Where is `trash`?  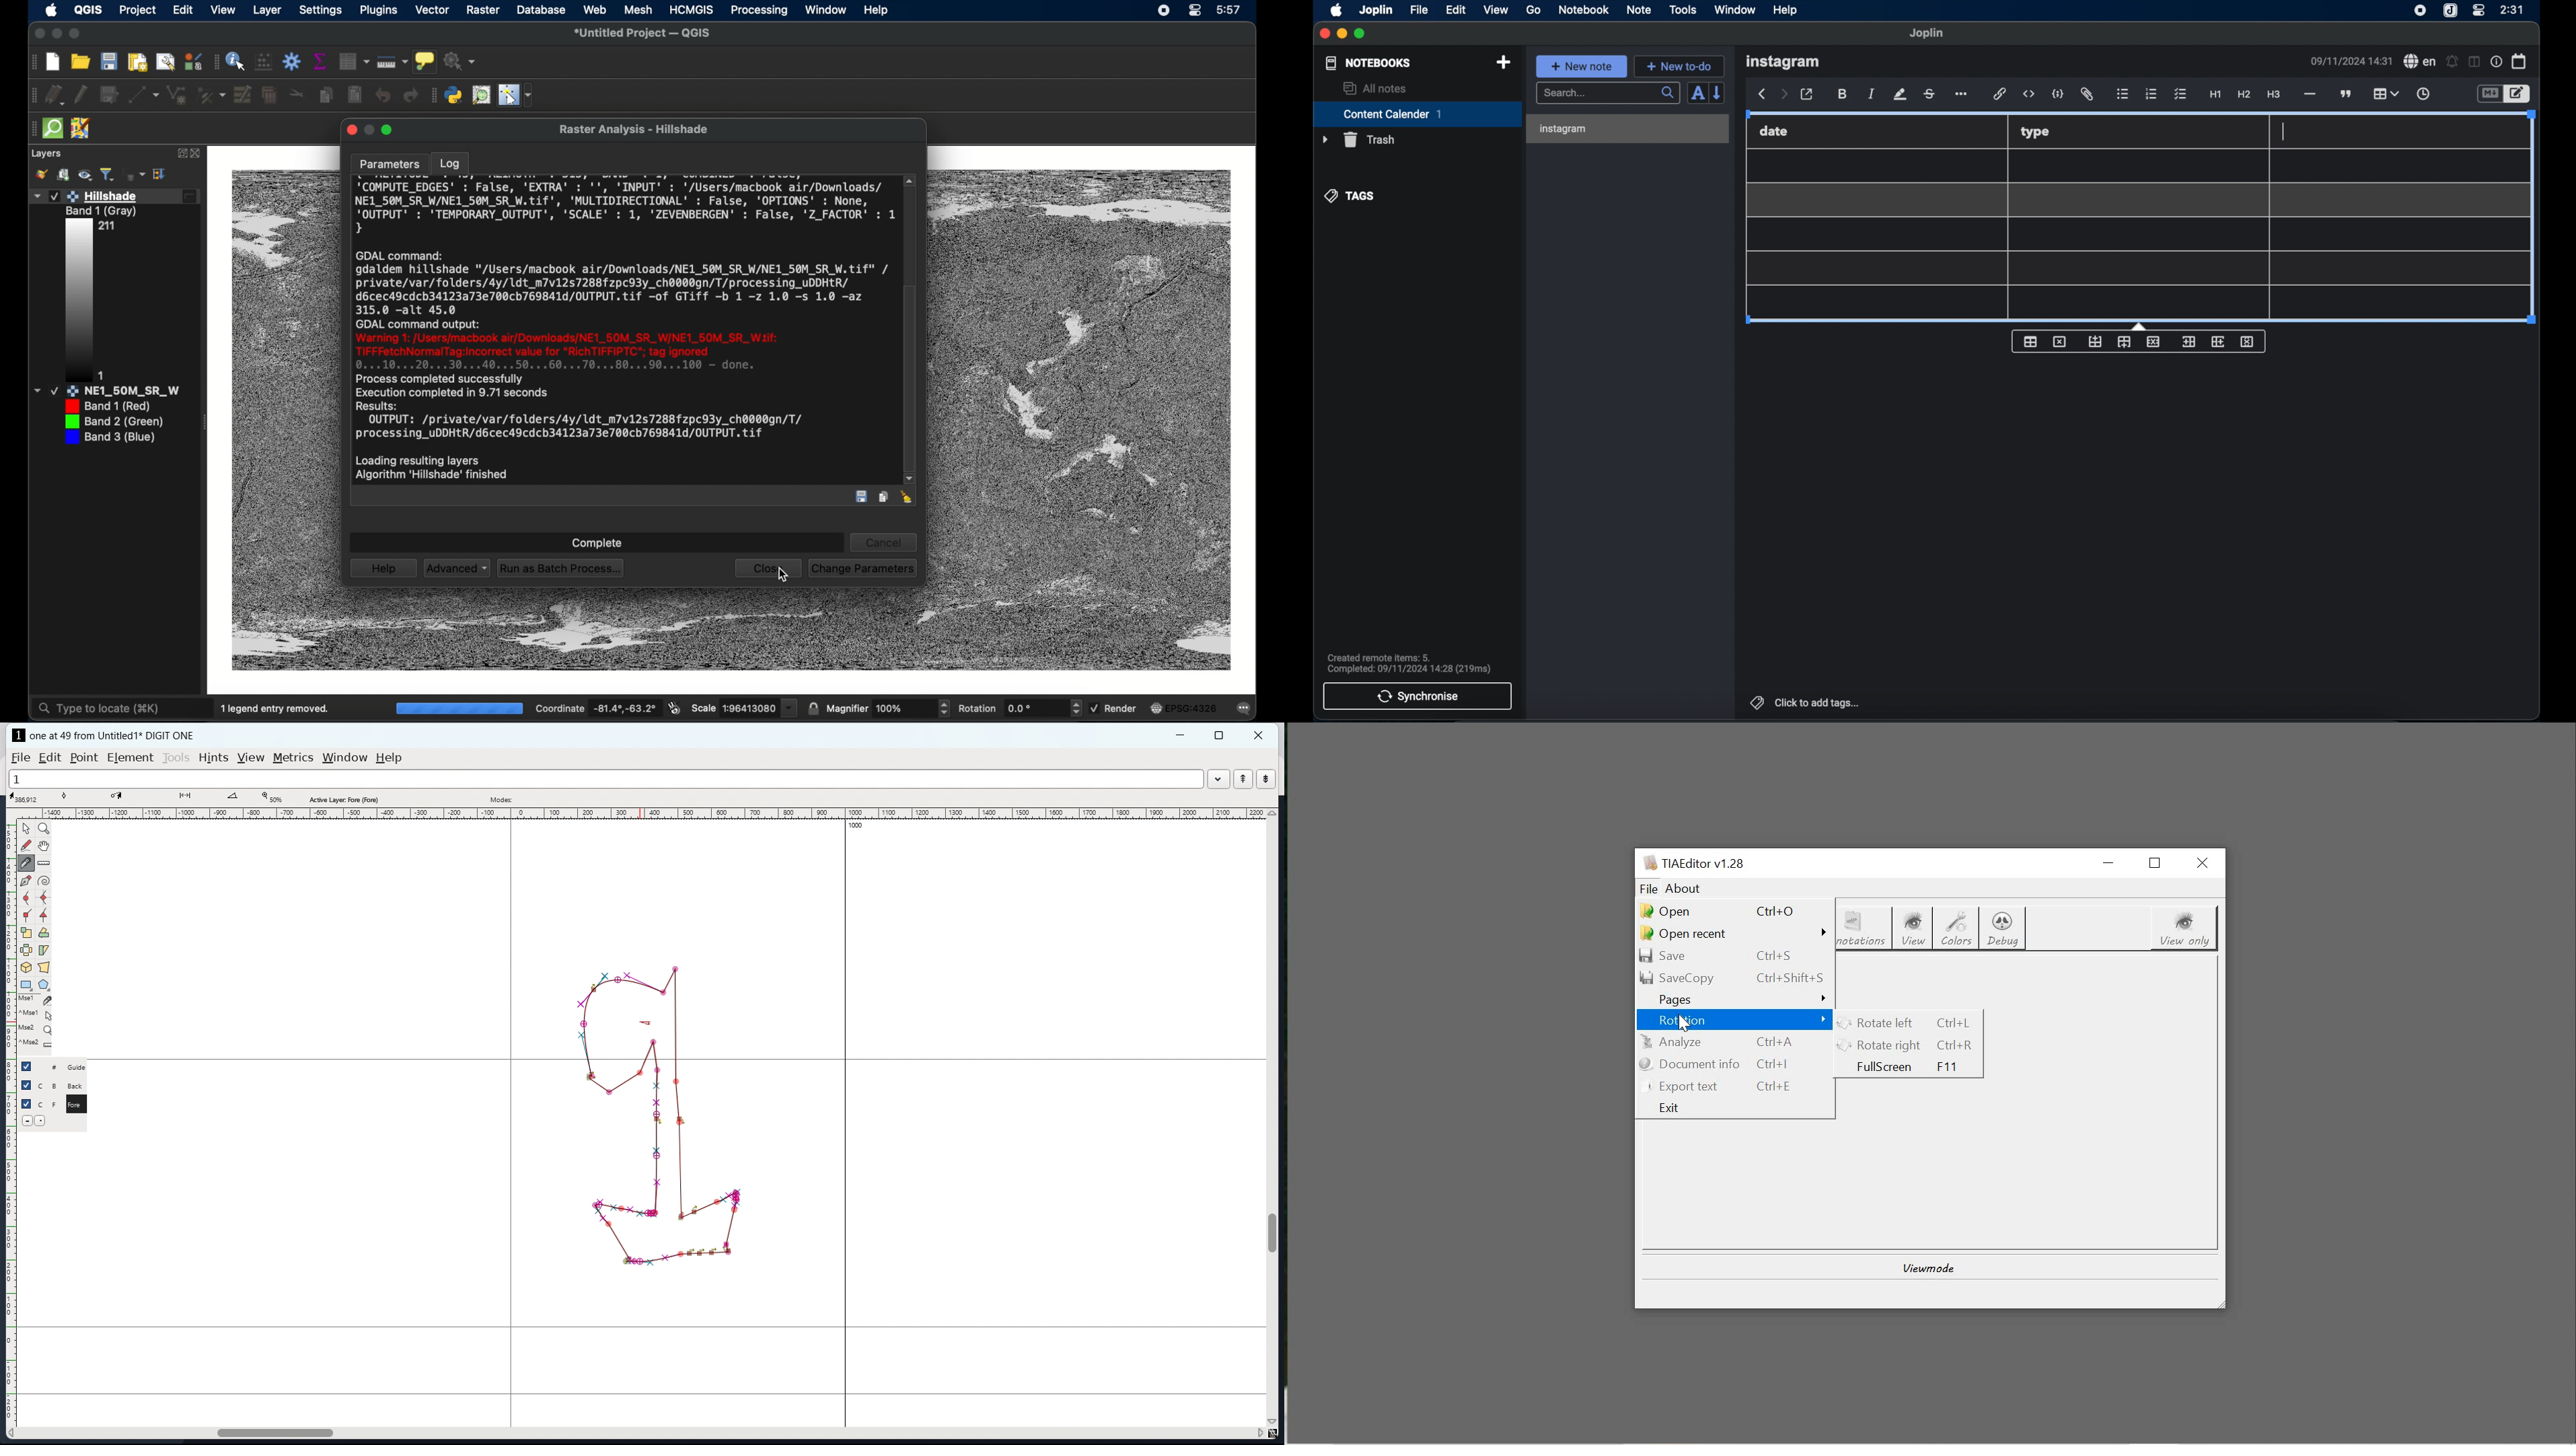 trash is located at coordinates (1359, 140).